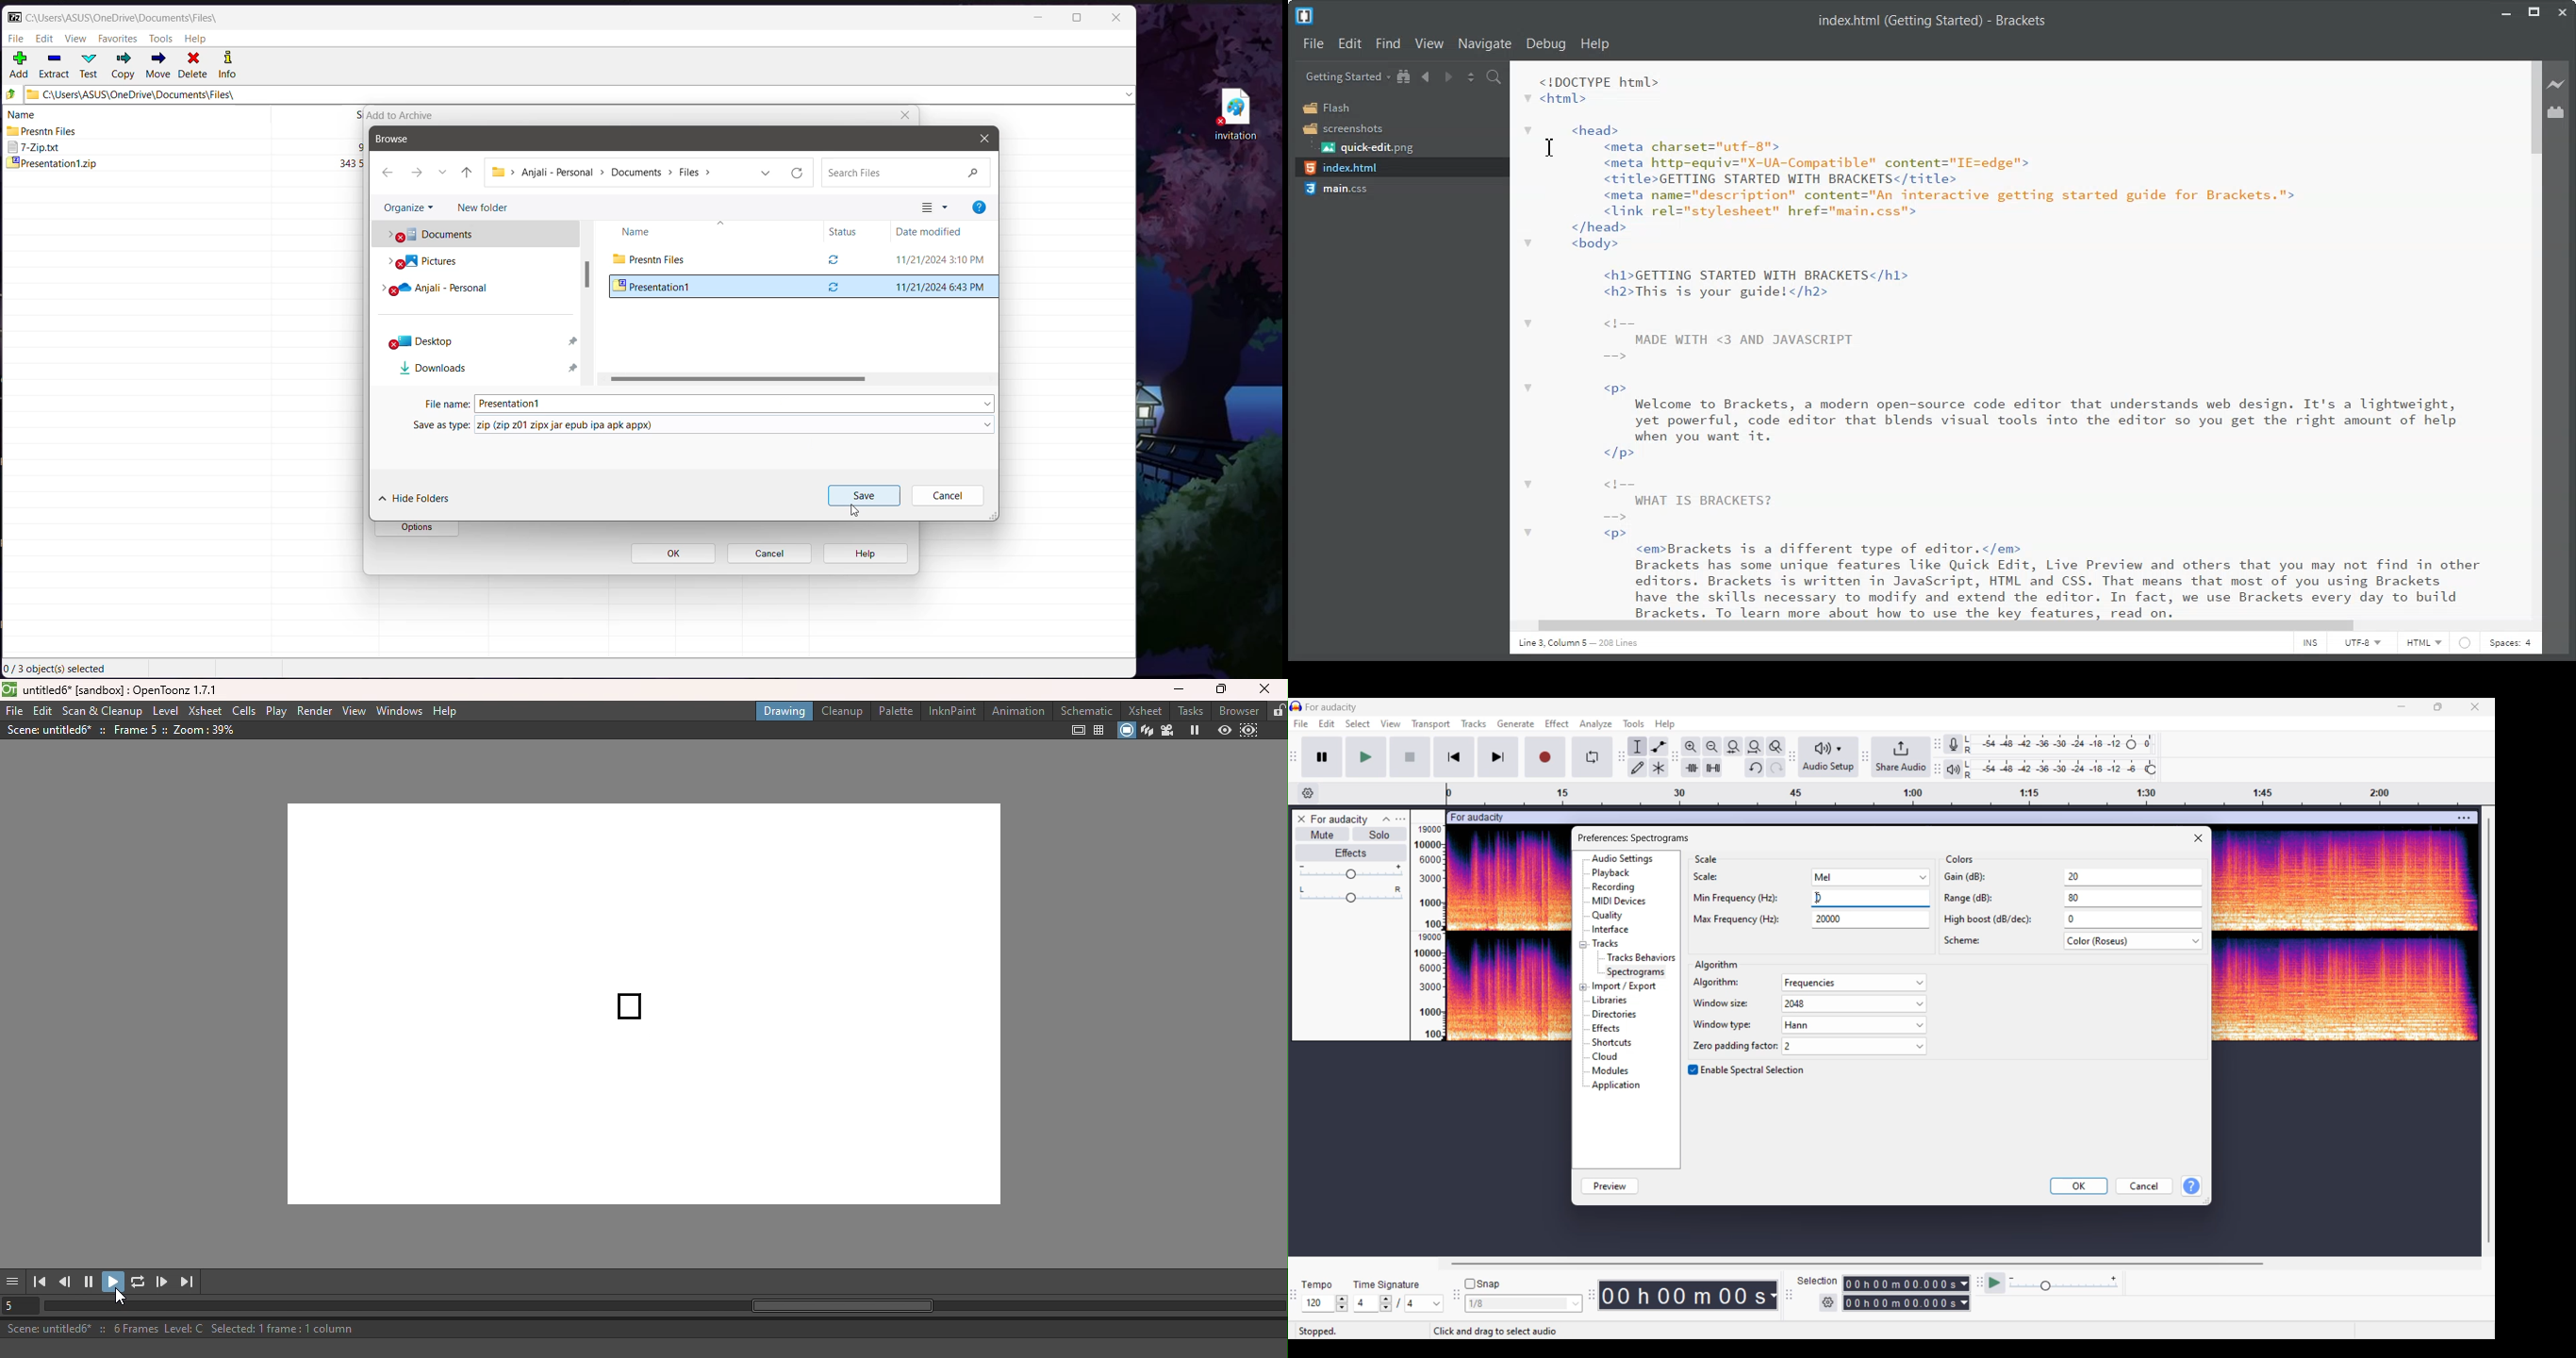 Image resolution: width=2576 pixels, height=1372 pixels. What do you see at coordinates (1471, 77) in the screenshot?
I see `Split the editor vertically and horizontally` at bounding box center [1471, 77].